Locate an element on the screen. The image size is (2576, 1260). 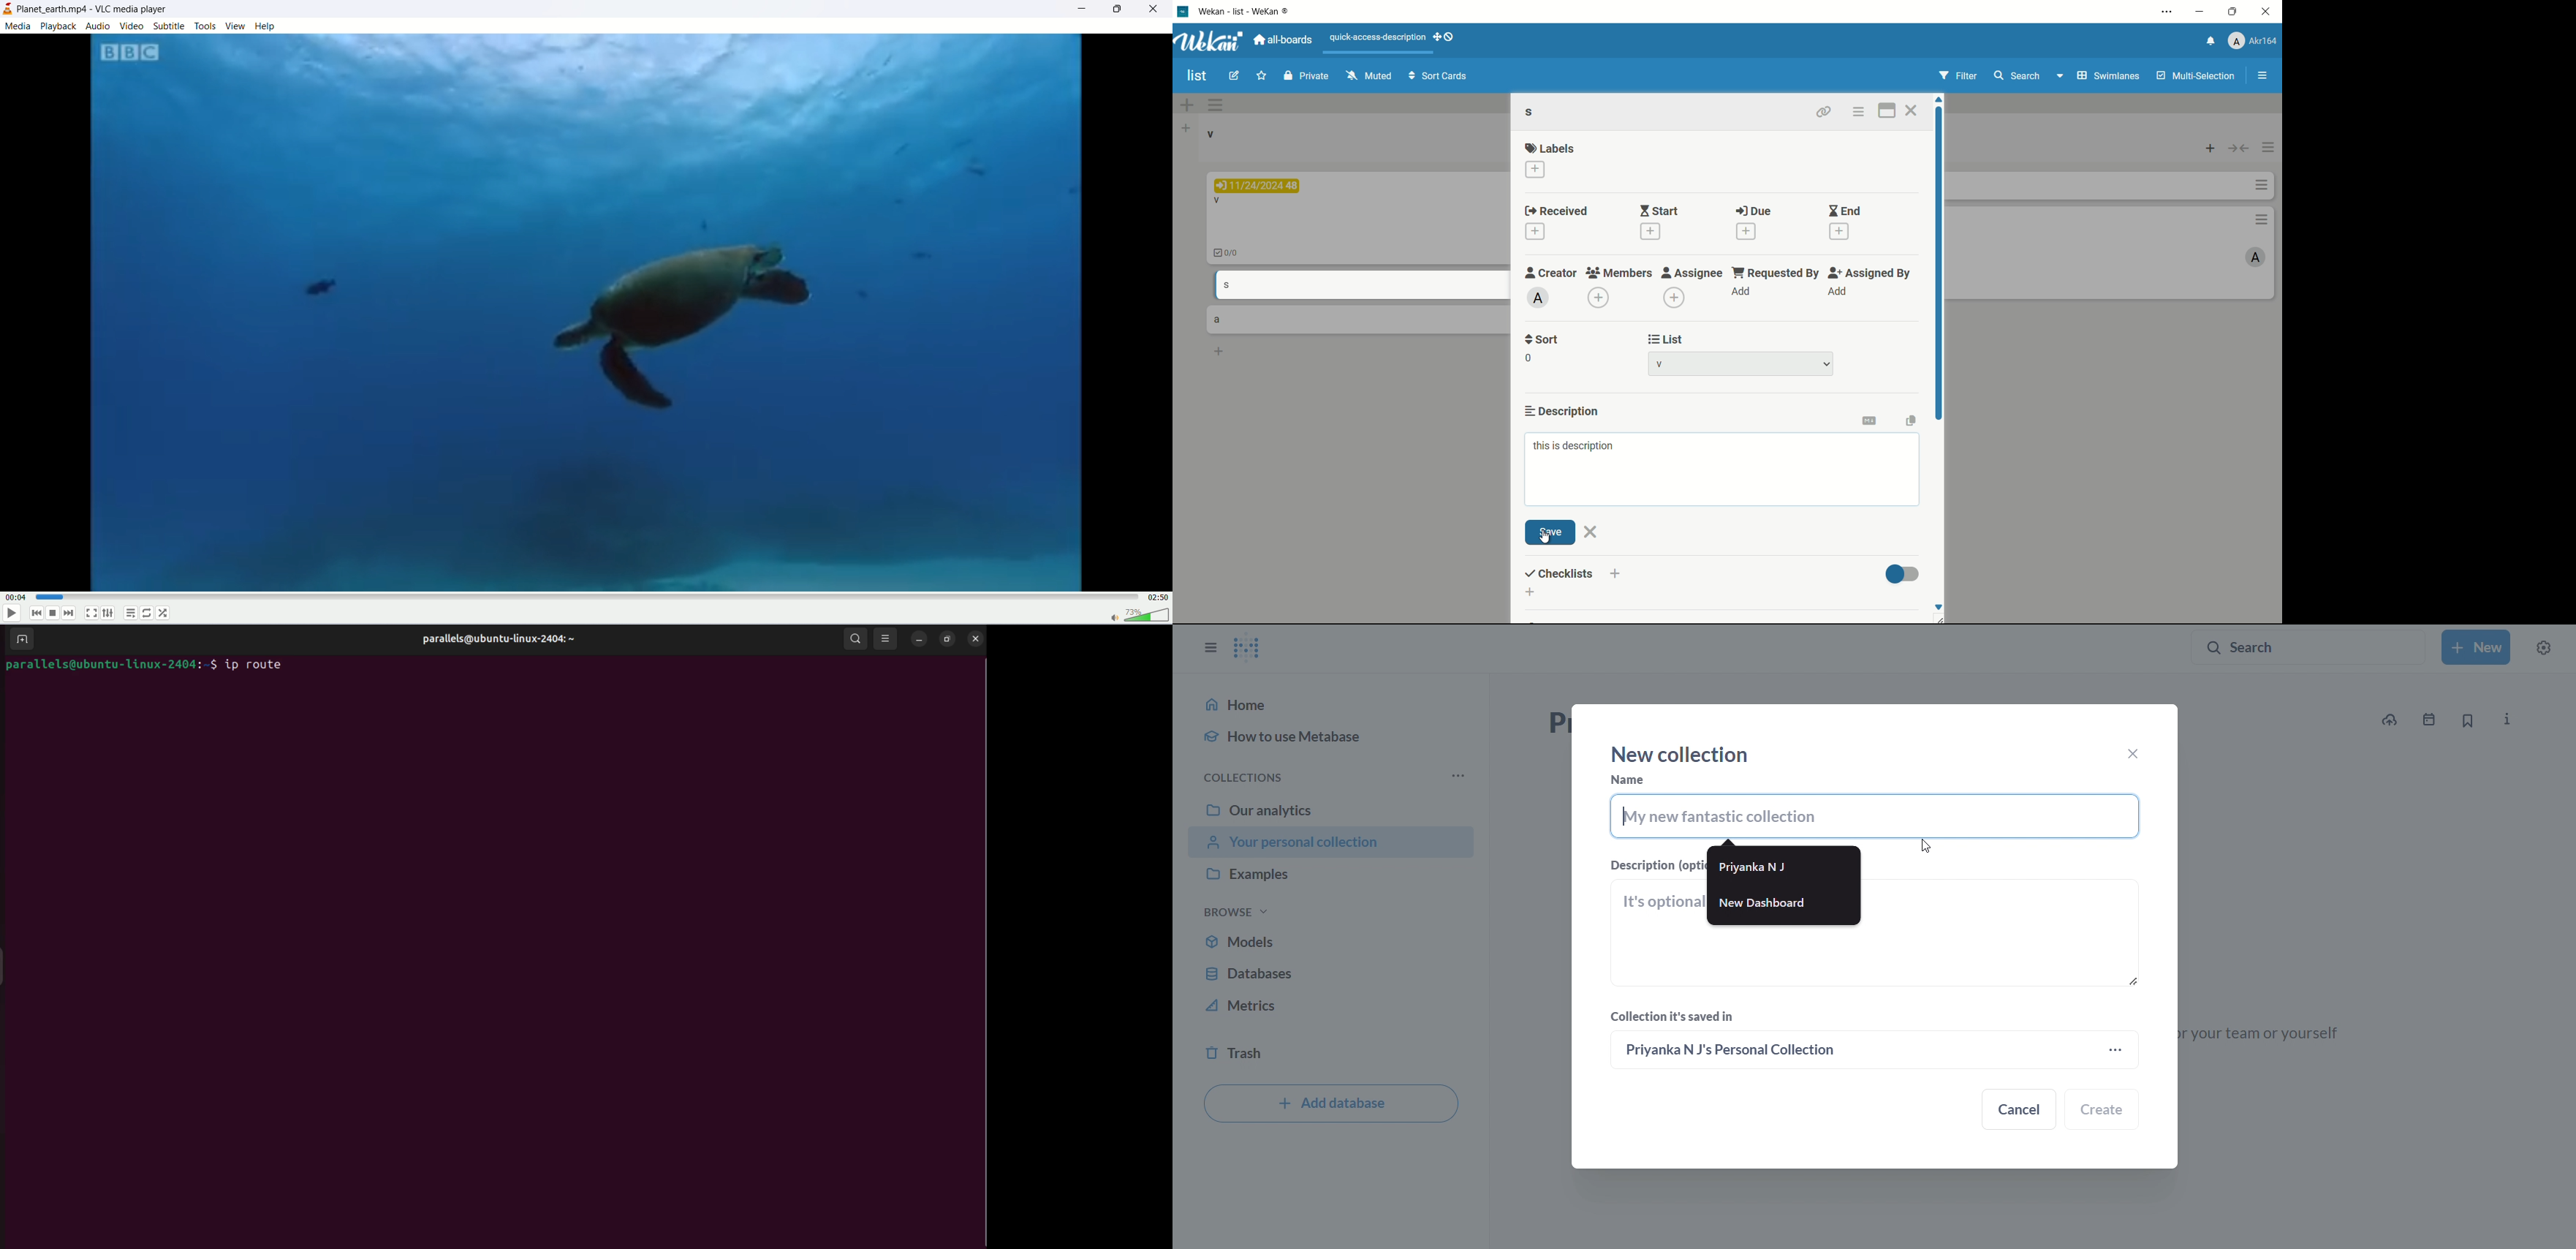
ADD TERMINAL is located at coordinates (18, 640).